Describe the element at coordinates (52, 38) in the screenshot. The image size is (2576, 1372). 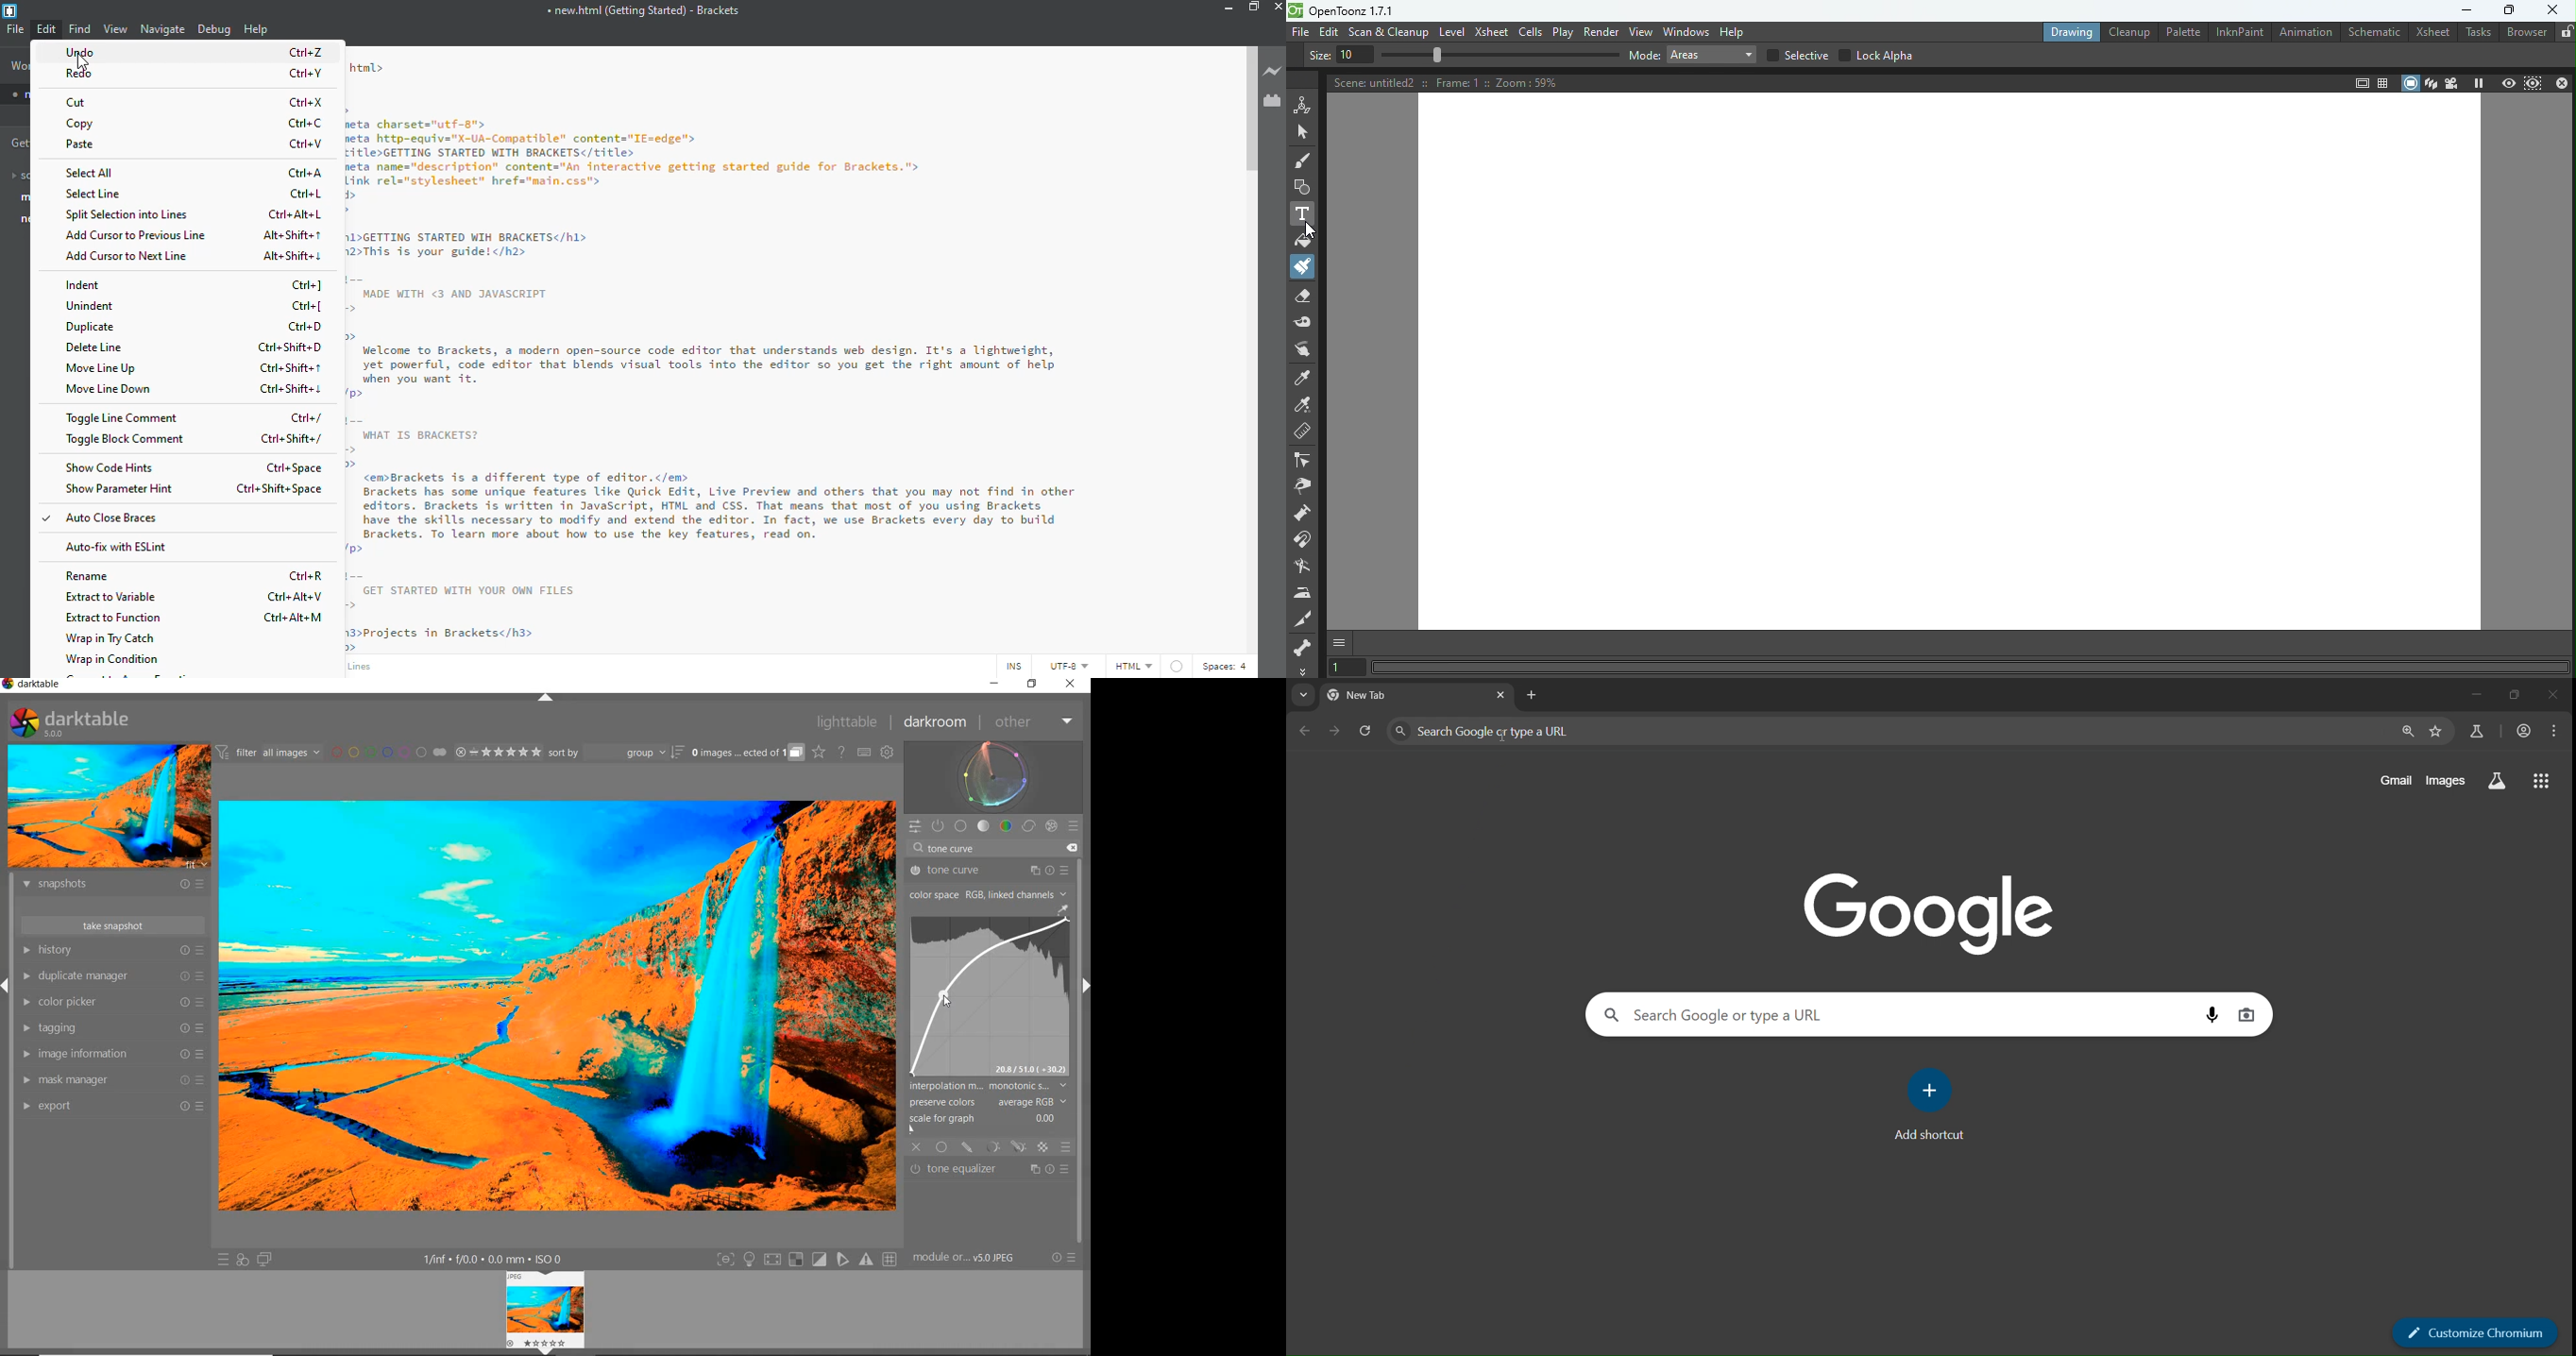
I see `cursor` at that location.